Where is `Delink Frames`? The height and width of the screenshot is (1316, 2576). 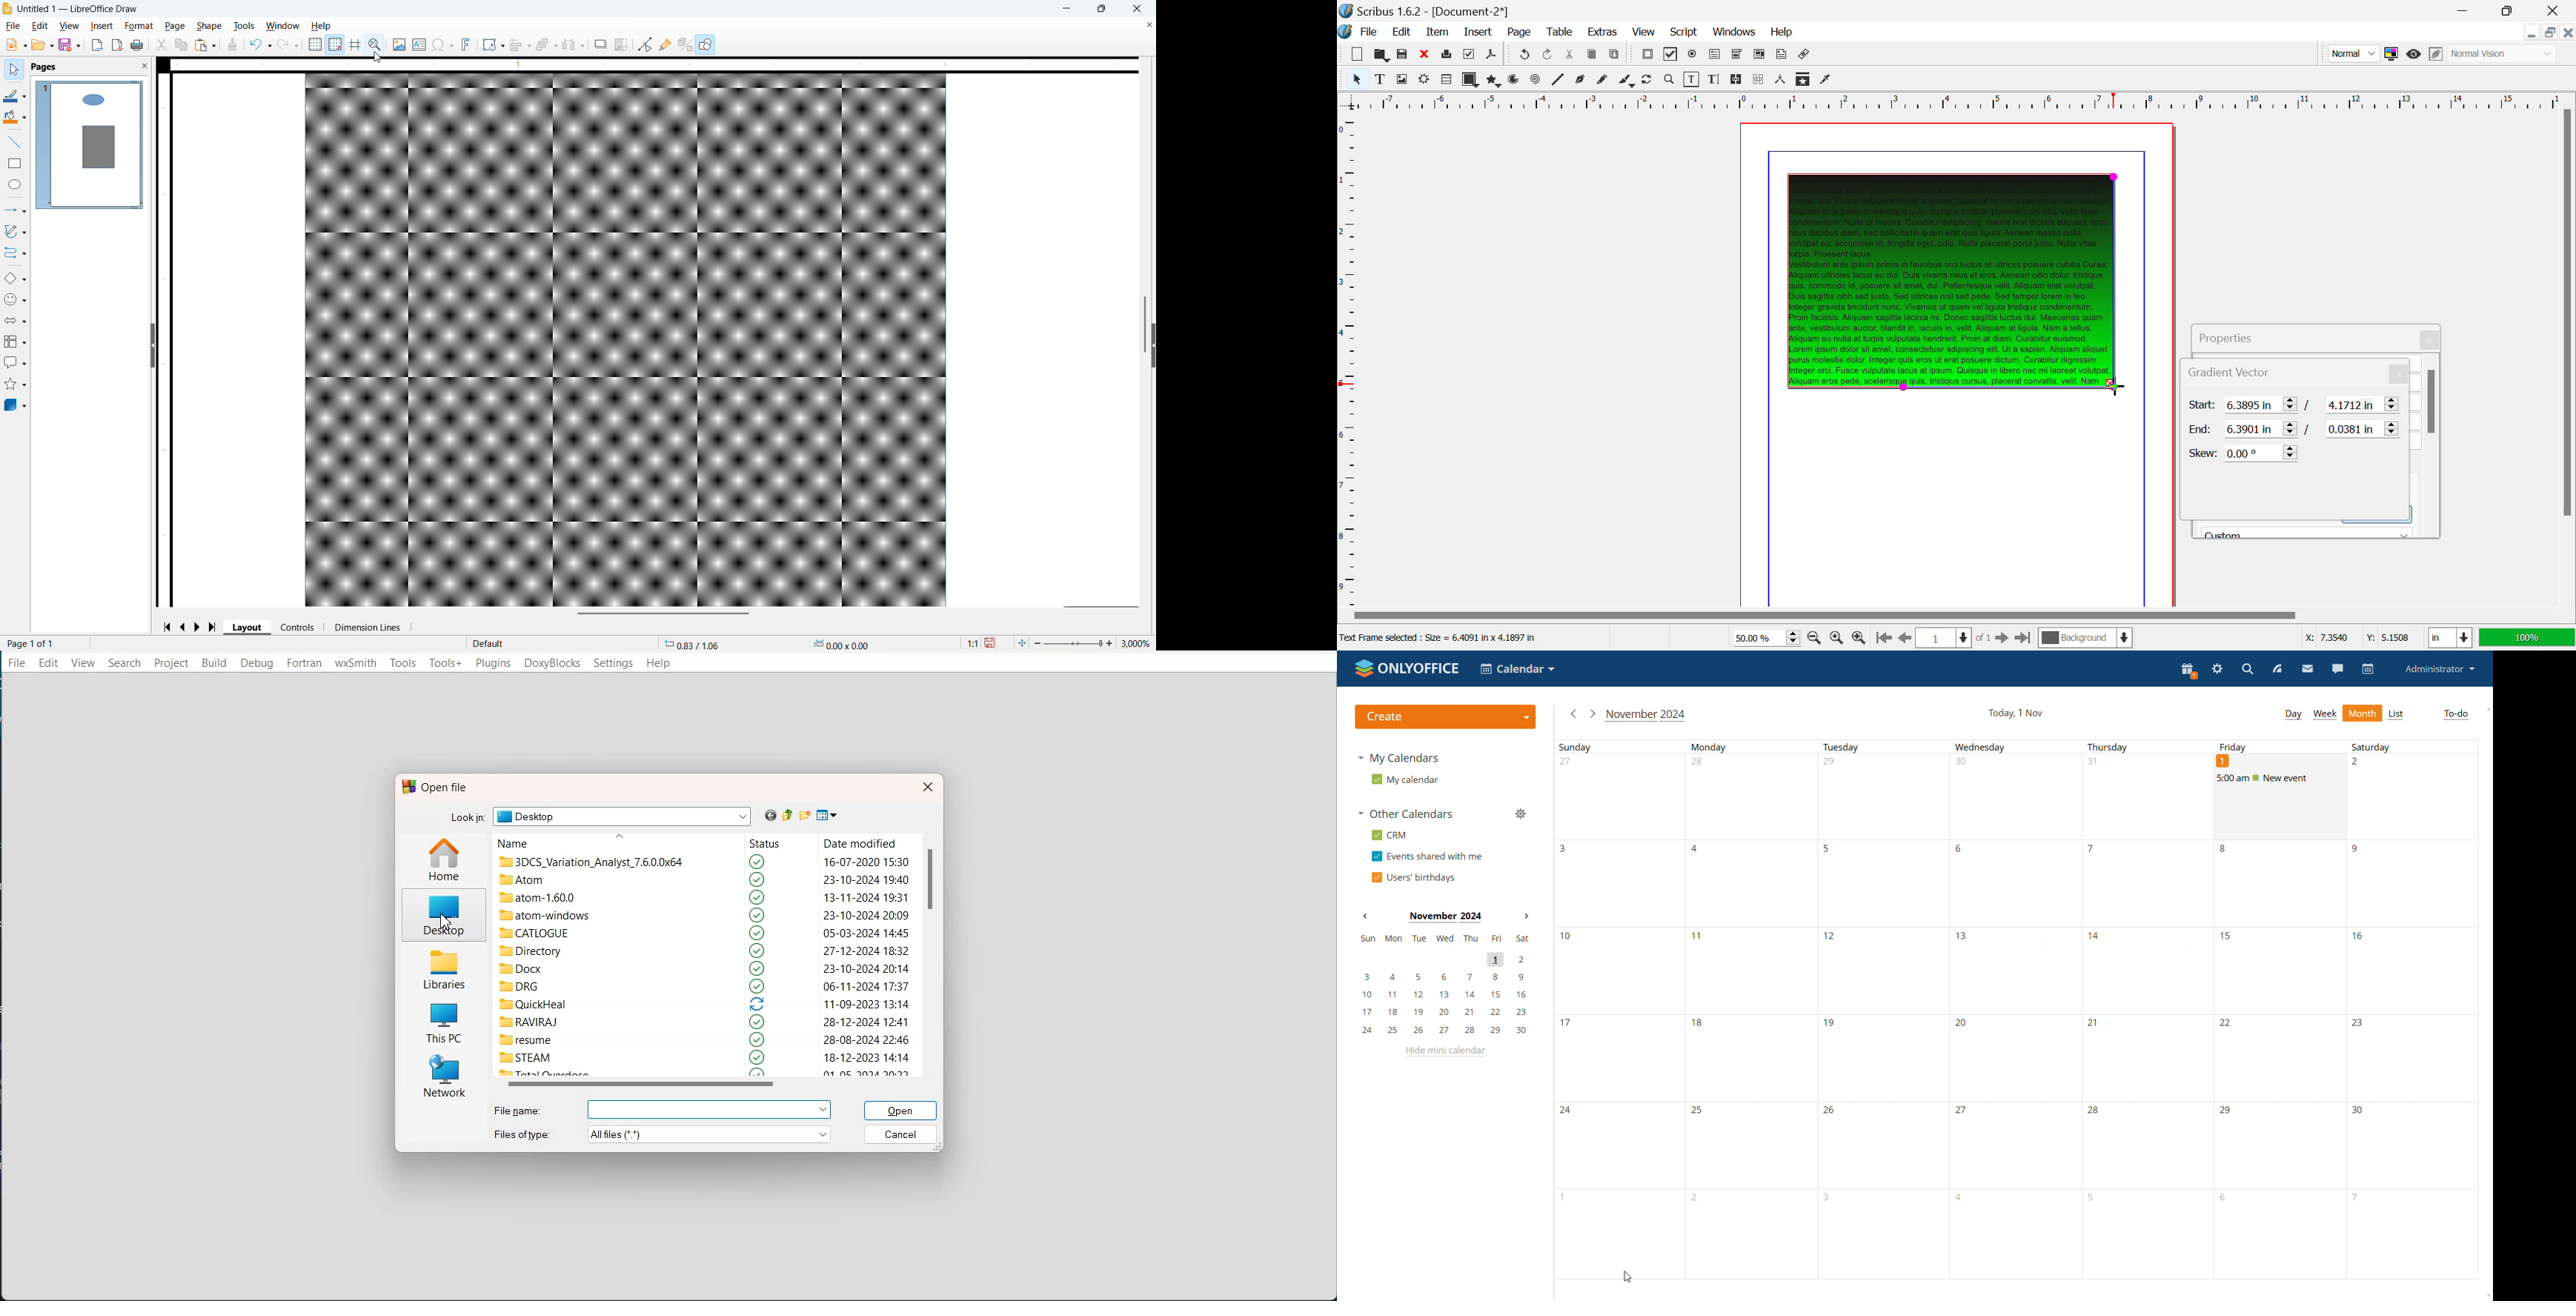
Delink Frames is located at coordinates (1760, 79).